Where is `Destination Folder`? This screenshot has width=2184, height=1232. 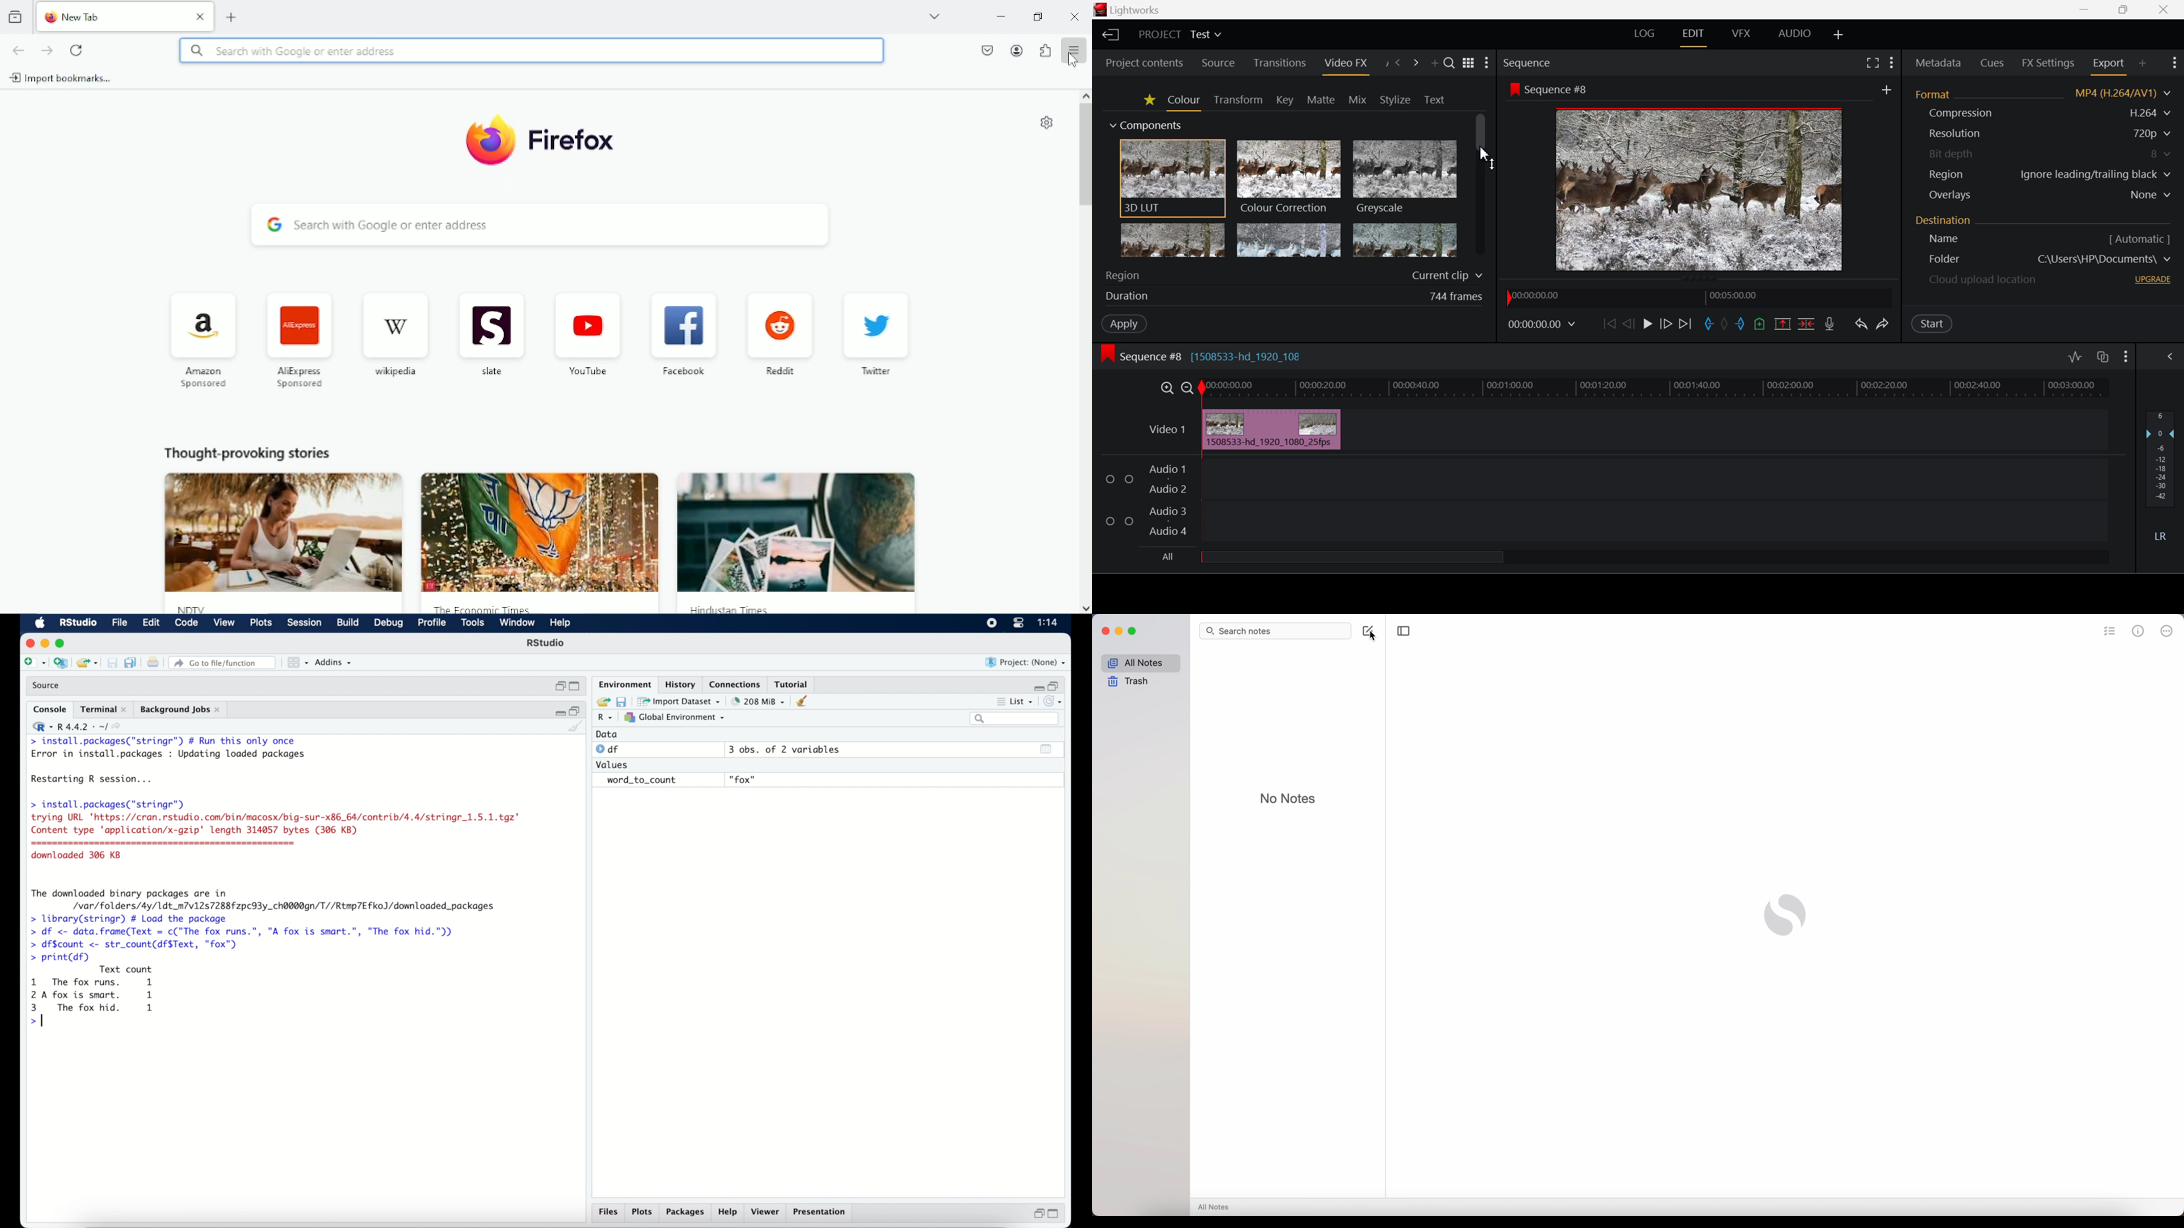
Destination Folder is located at coordinates (1938, 260).